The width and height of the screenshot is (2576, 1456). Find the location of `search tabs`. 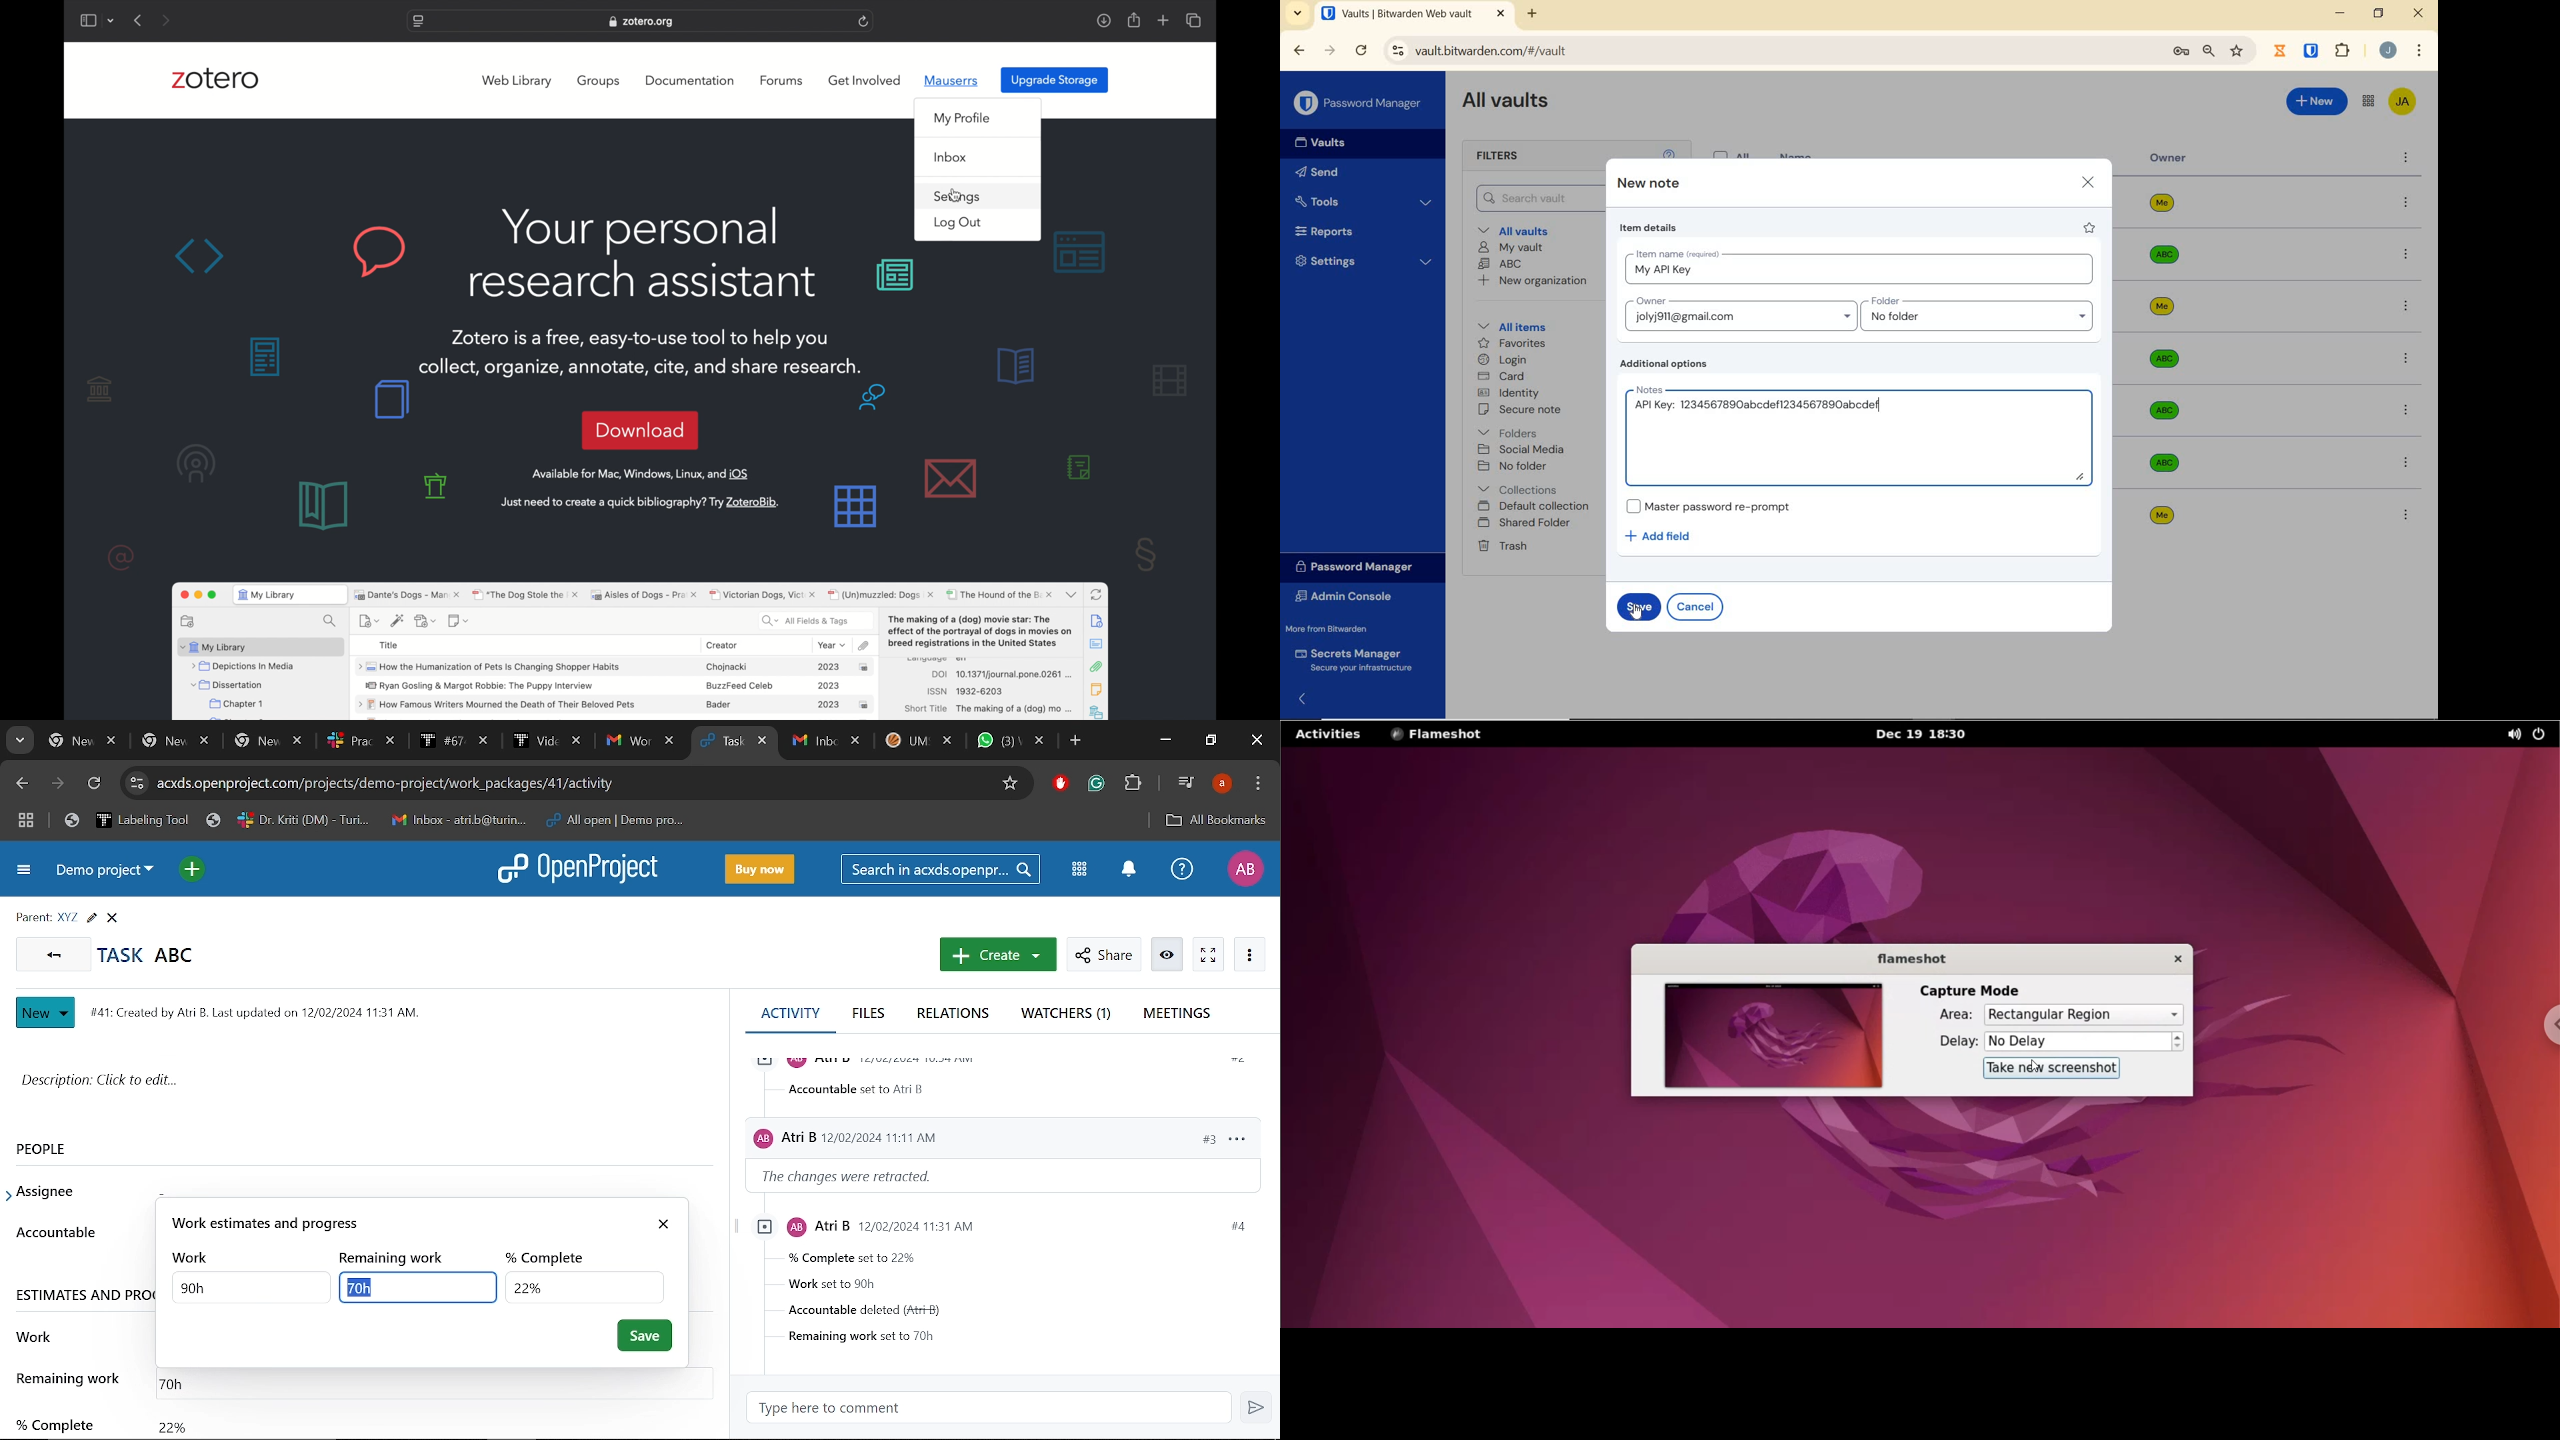

search tabs is located at coordinates (1298, 13).